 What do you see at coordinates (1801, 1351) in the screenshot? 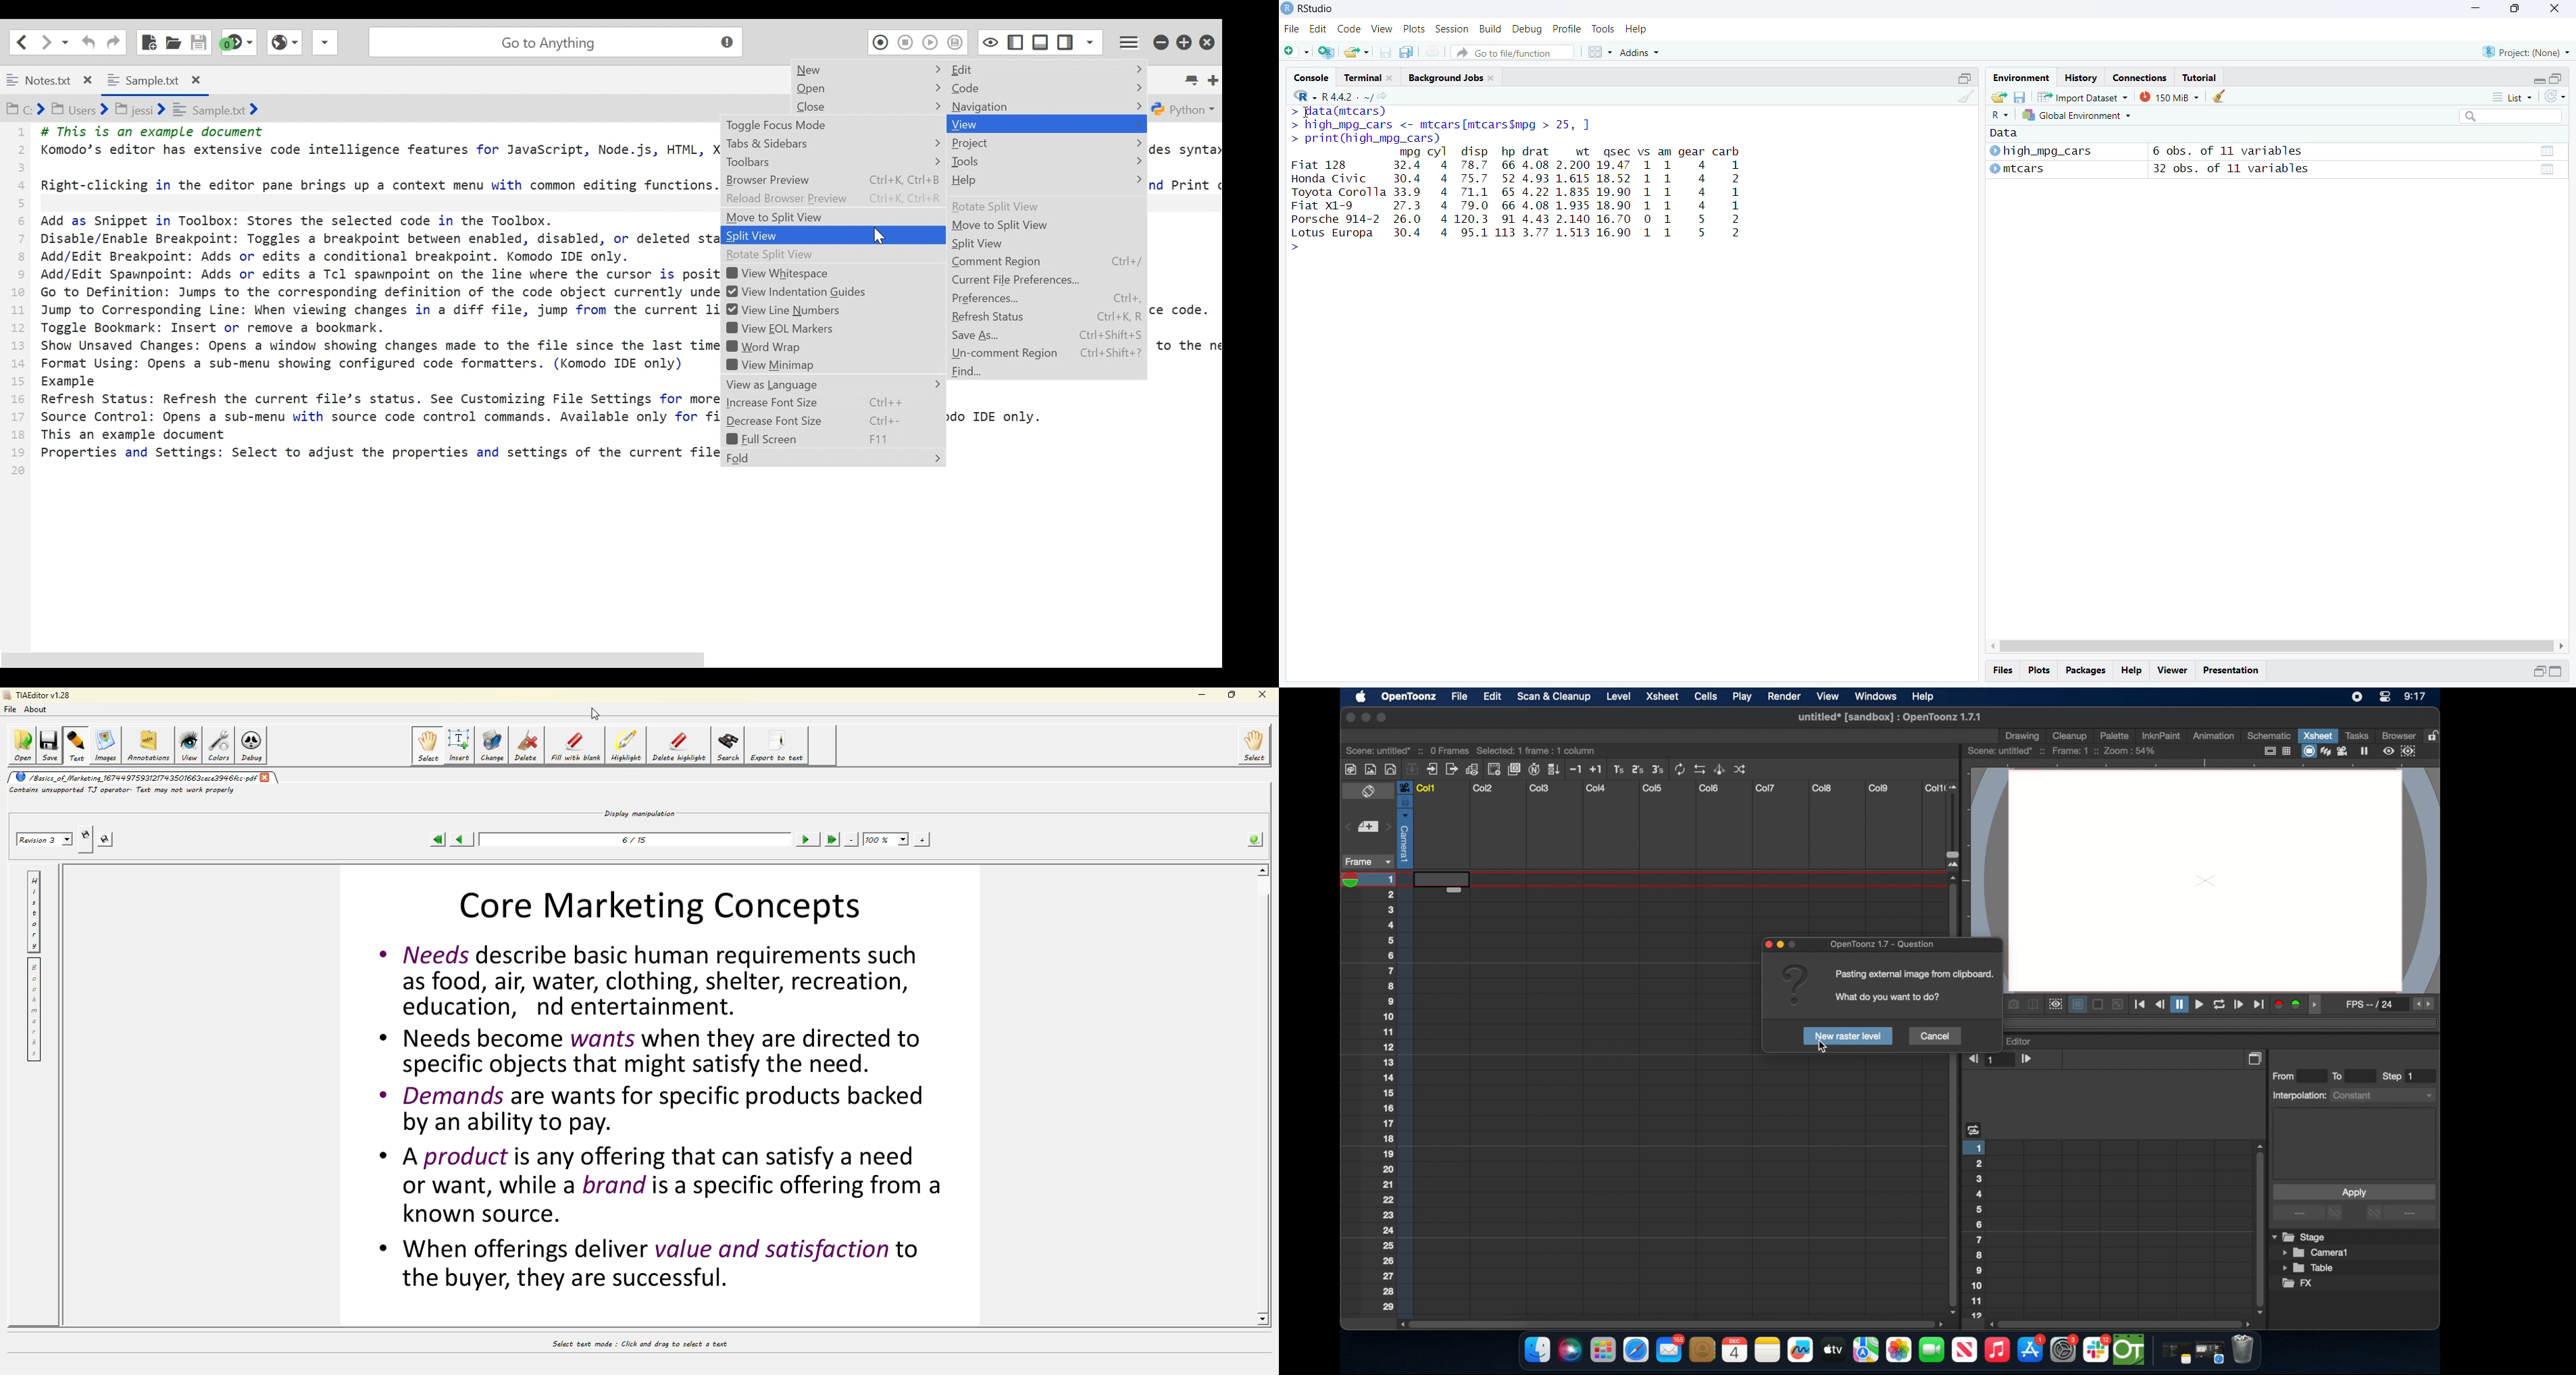
I see `freeform` at bounding box center [1801, 1351].